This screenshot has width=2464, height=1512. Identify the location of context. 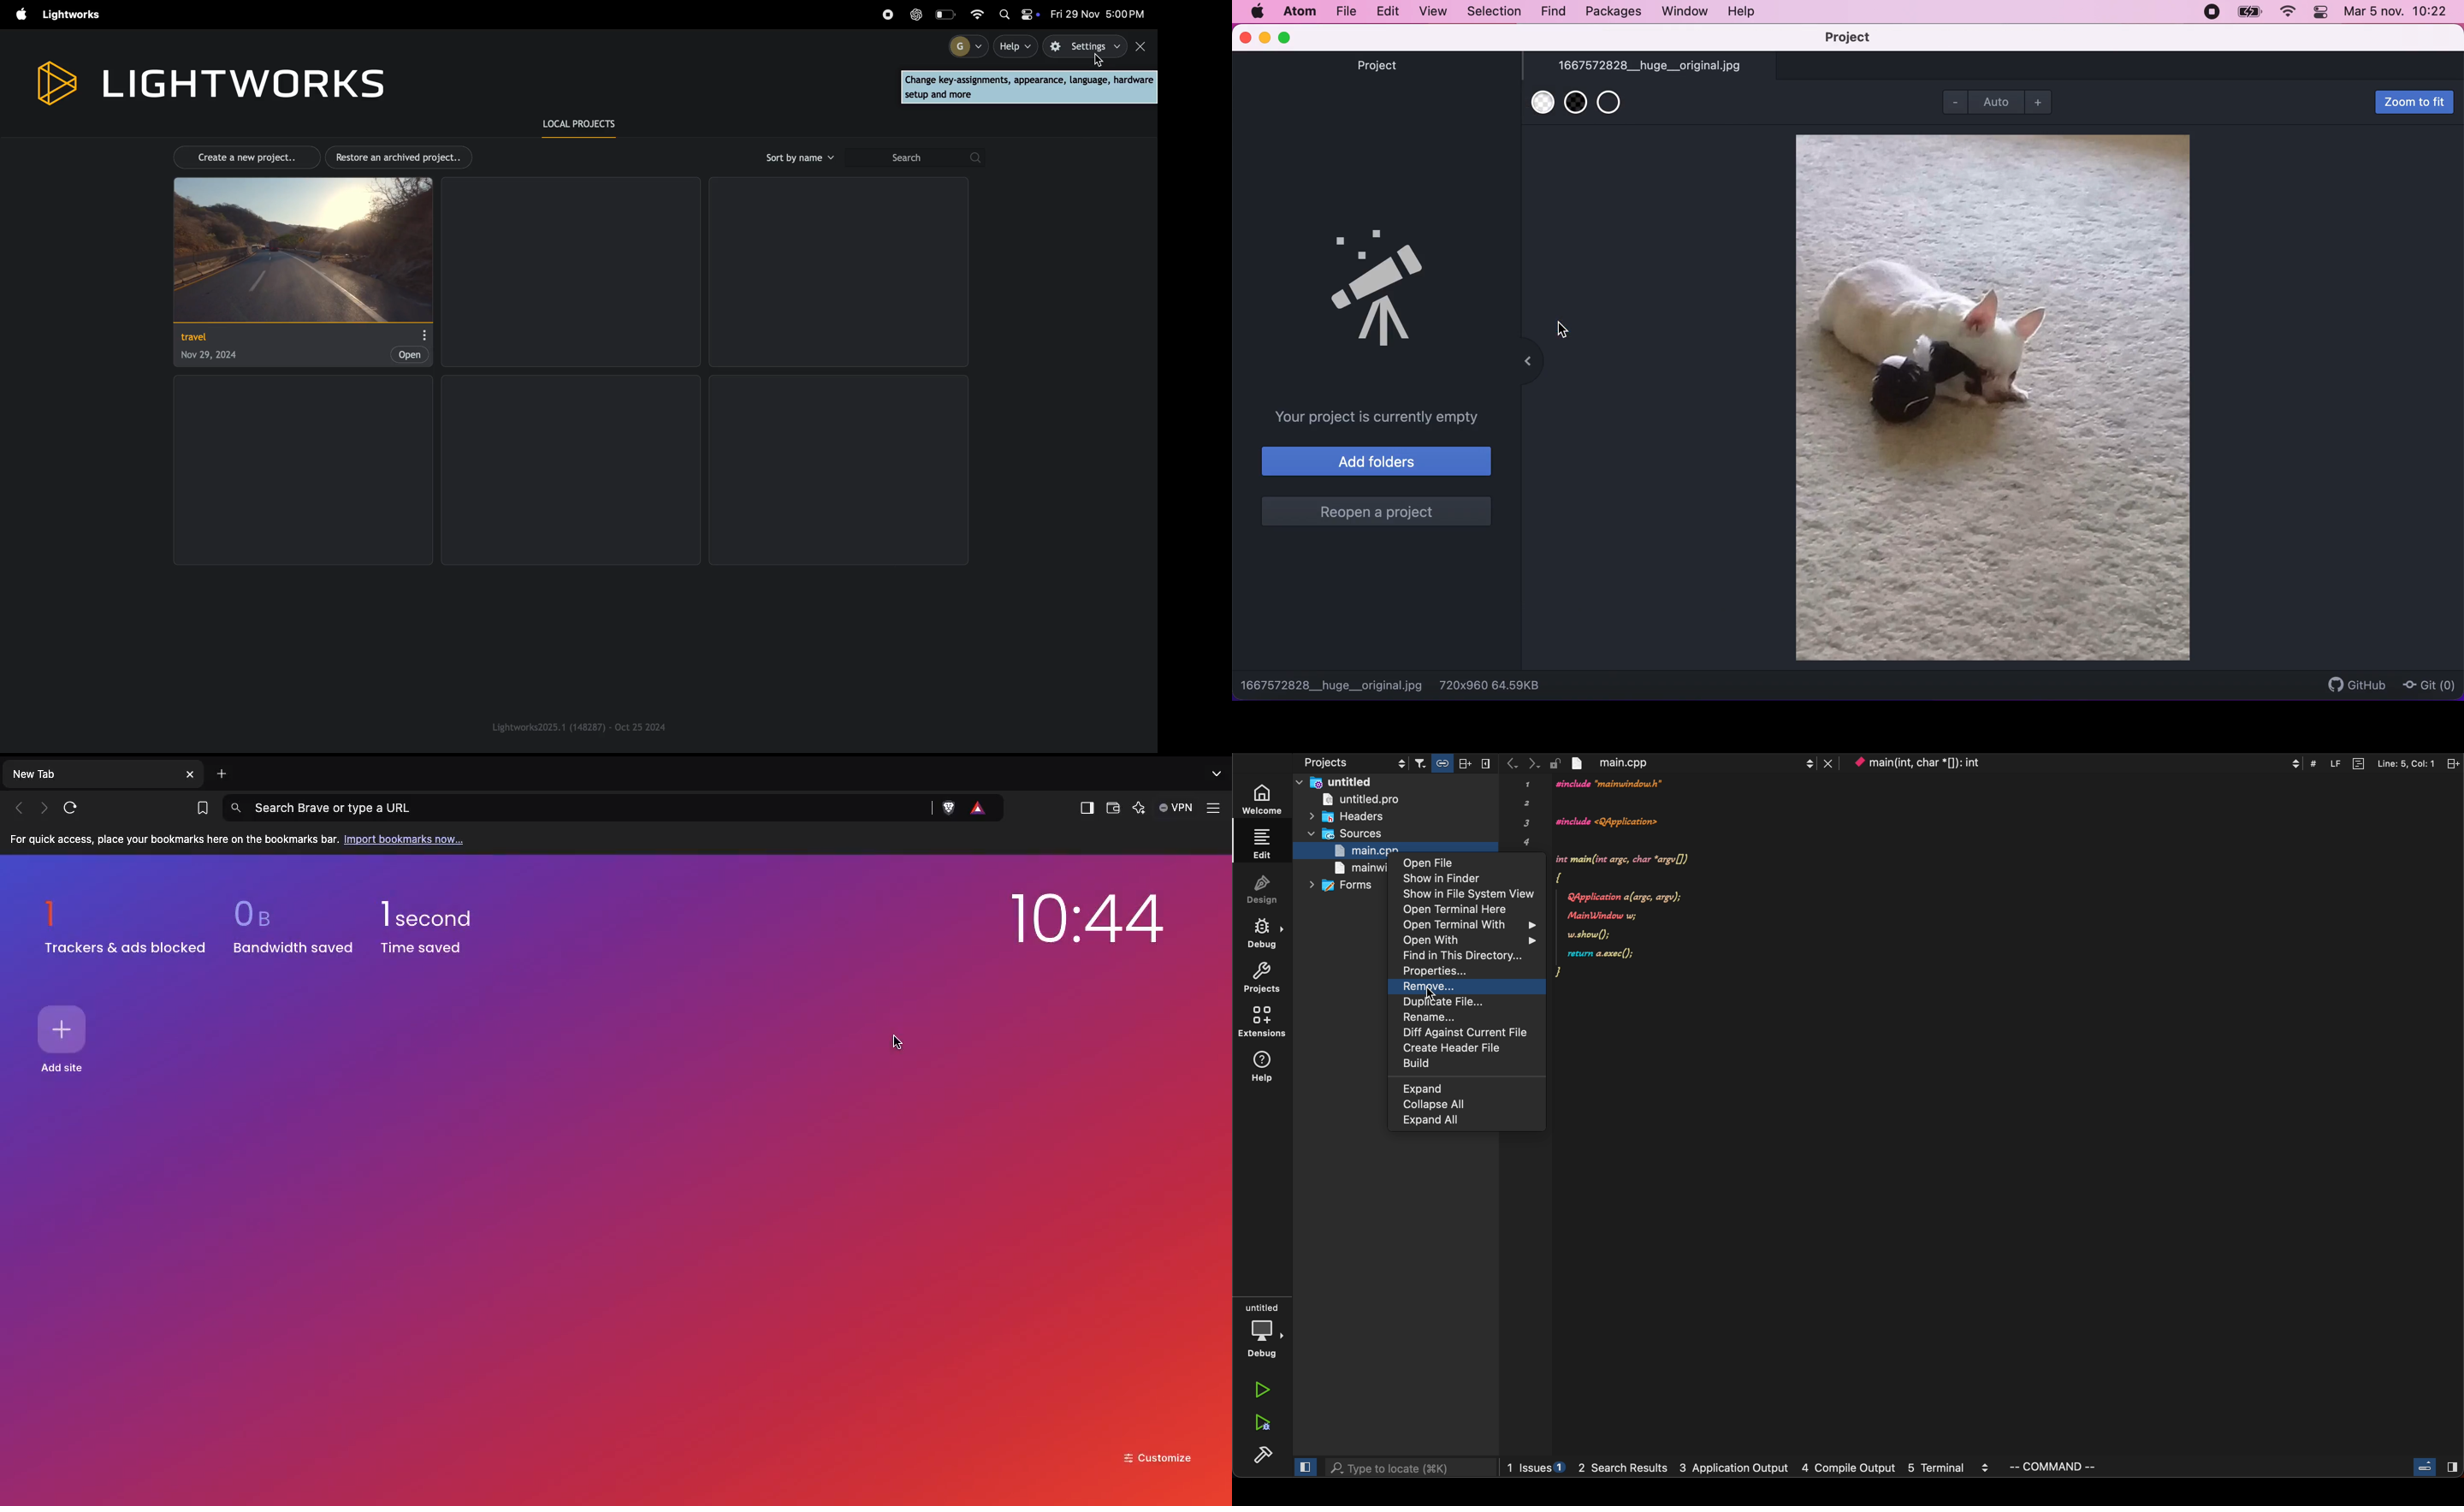
(2076, 763).